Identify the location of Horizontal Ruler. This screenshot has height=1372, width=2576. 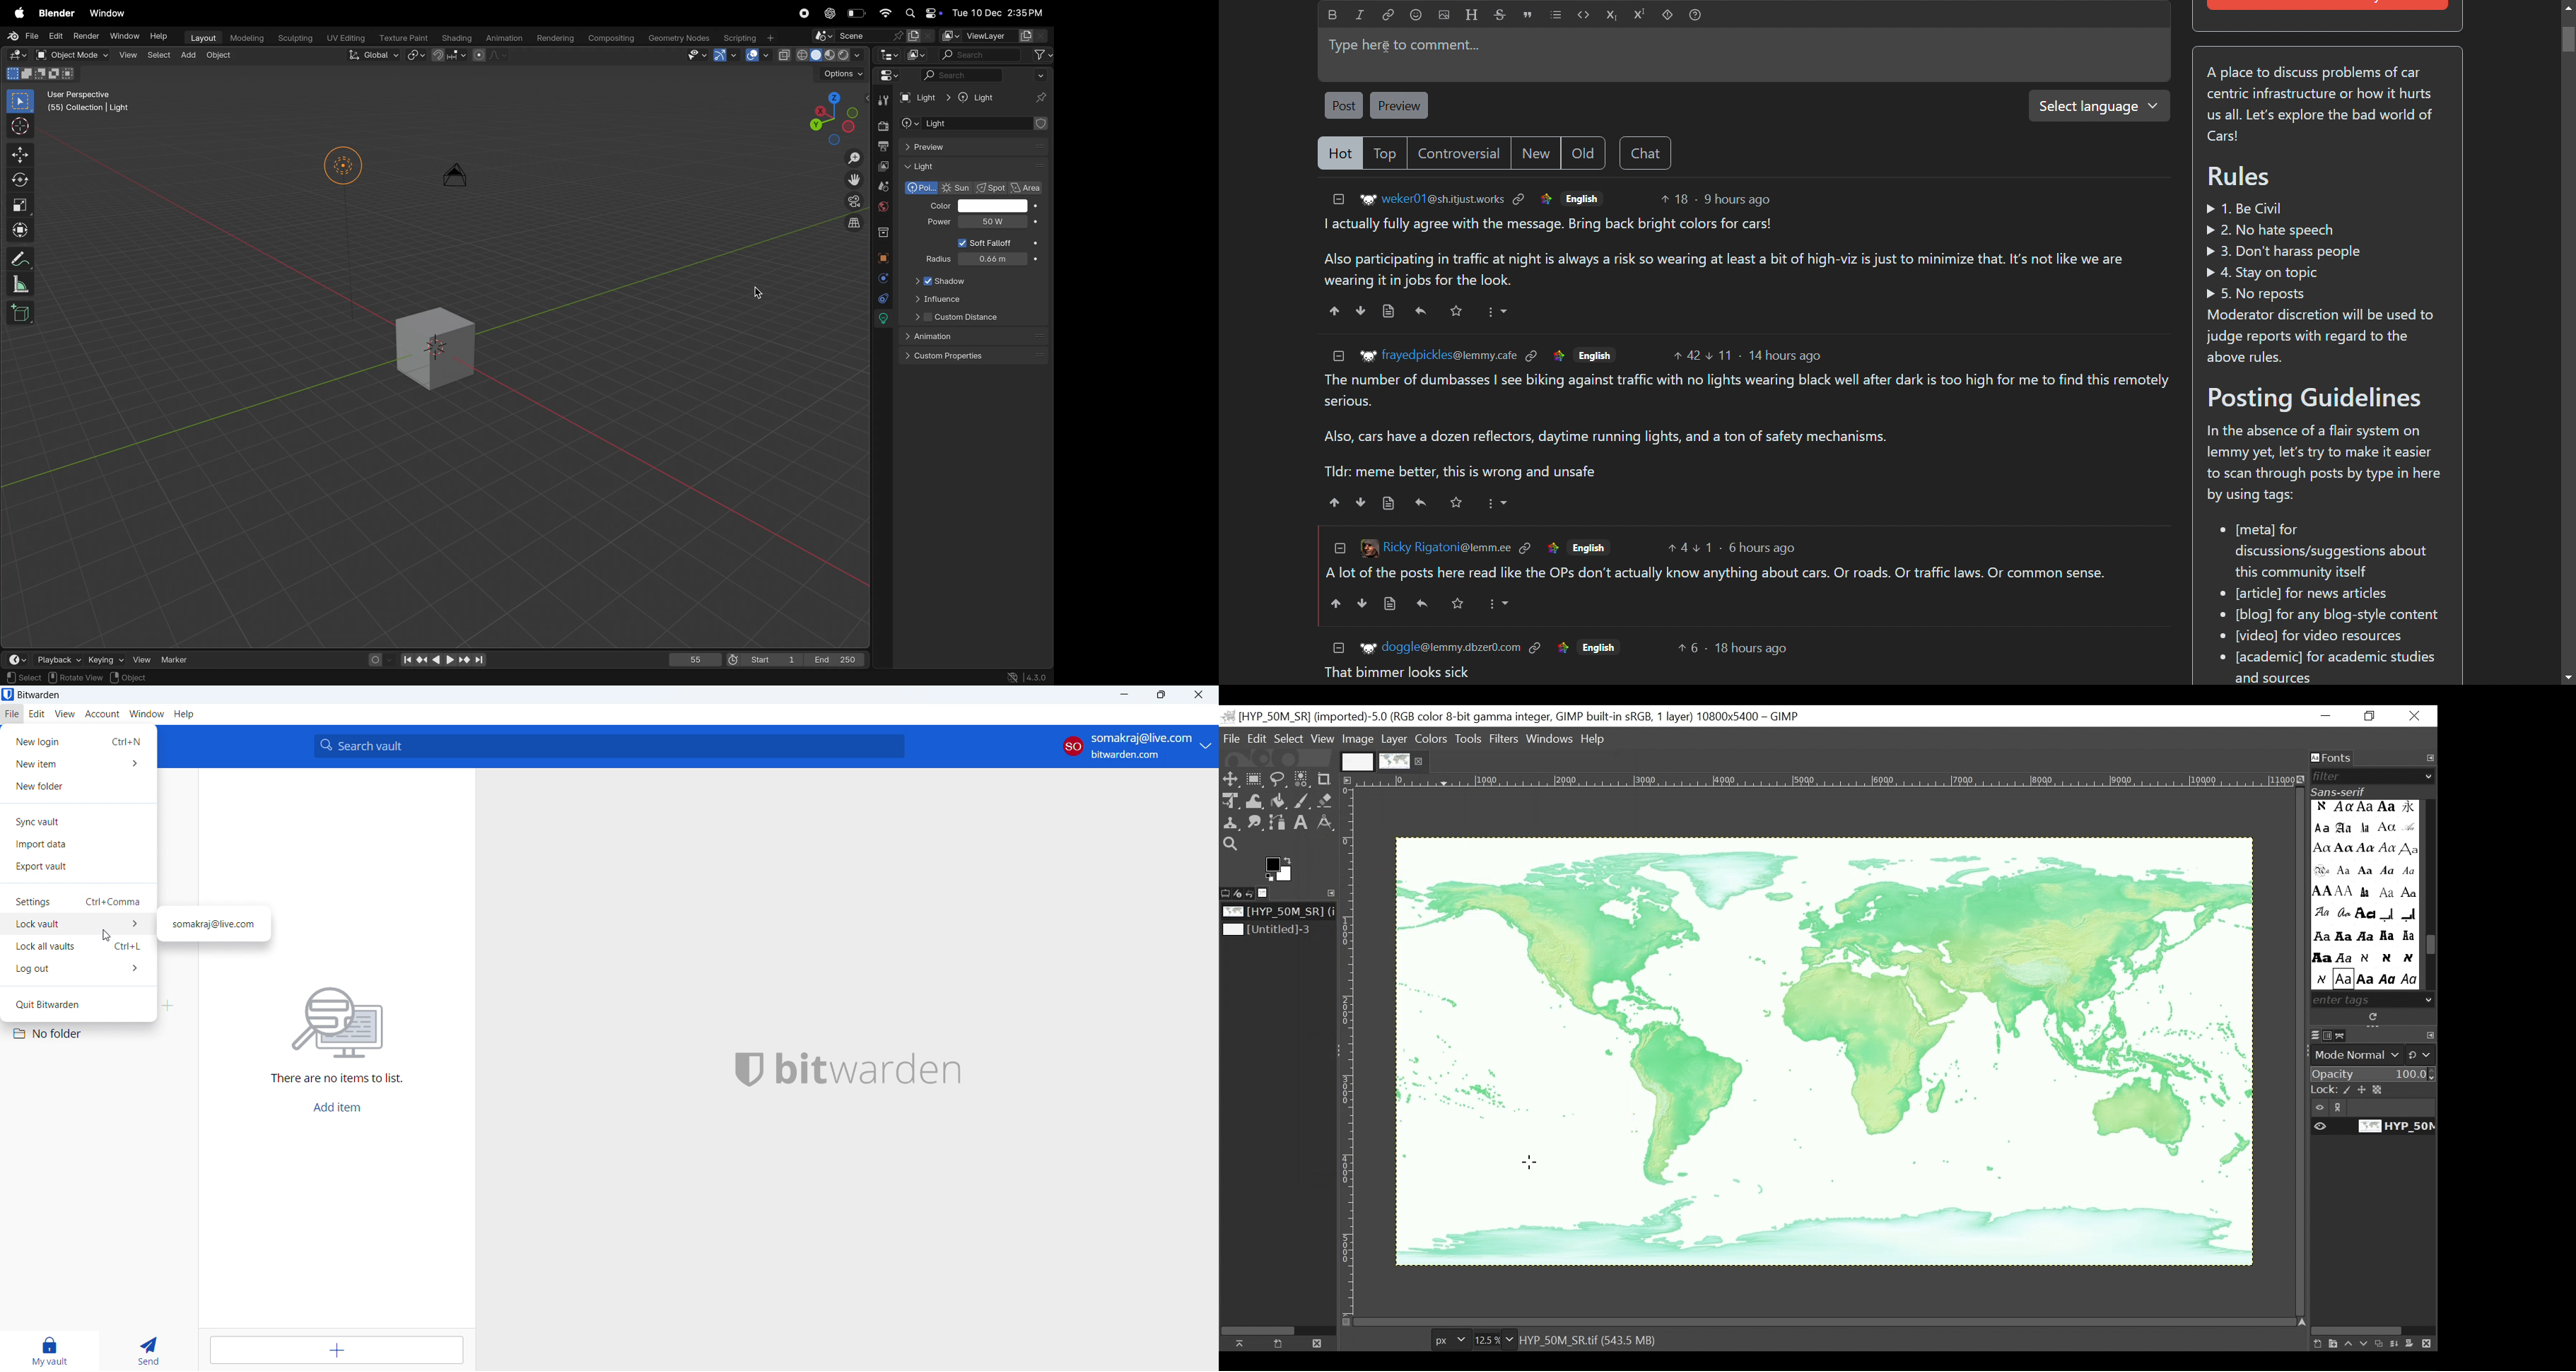
(1826, 781).